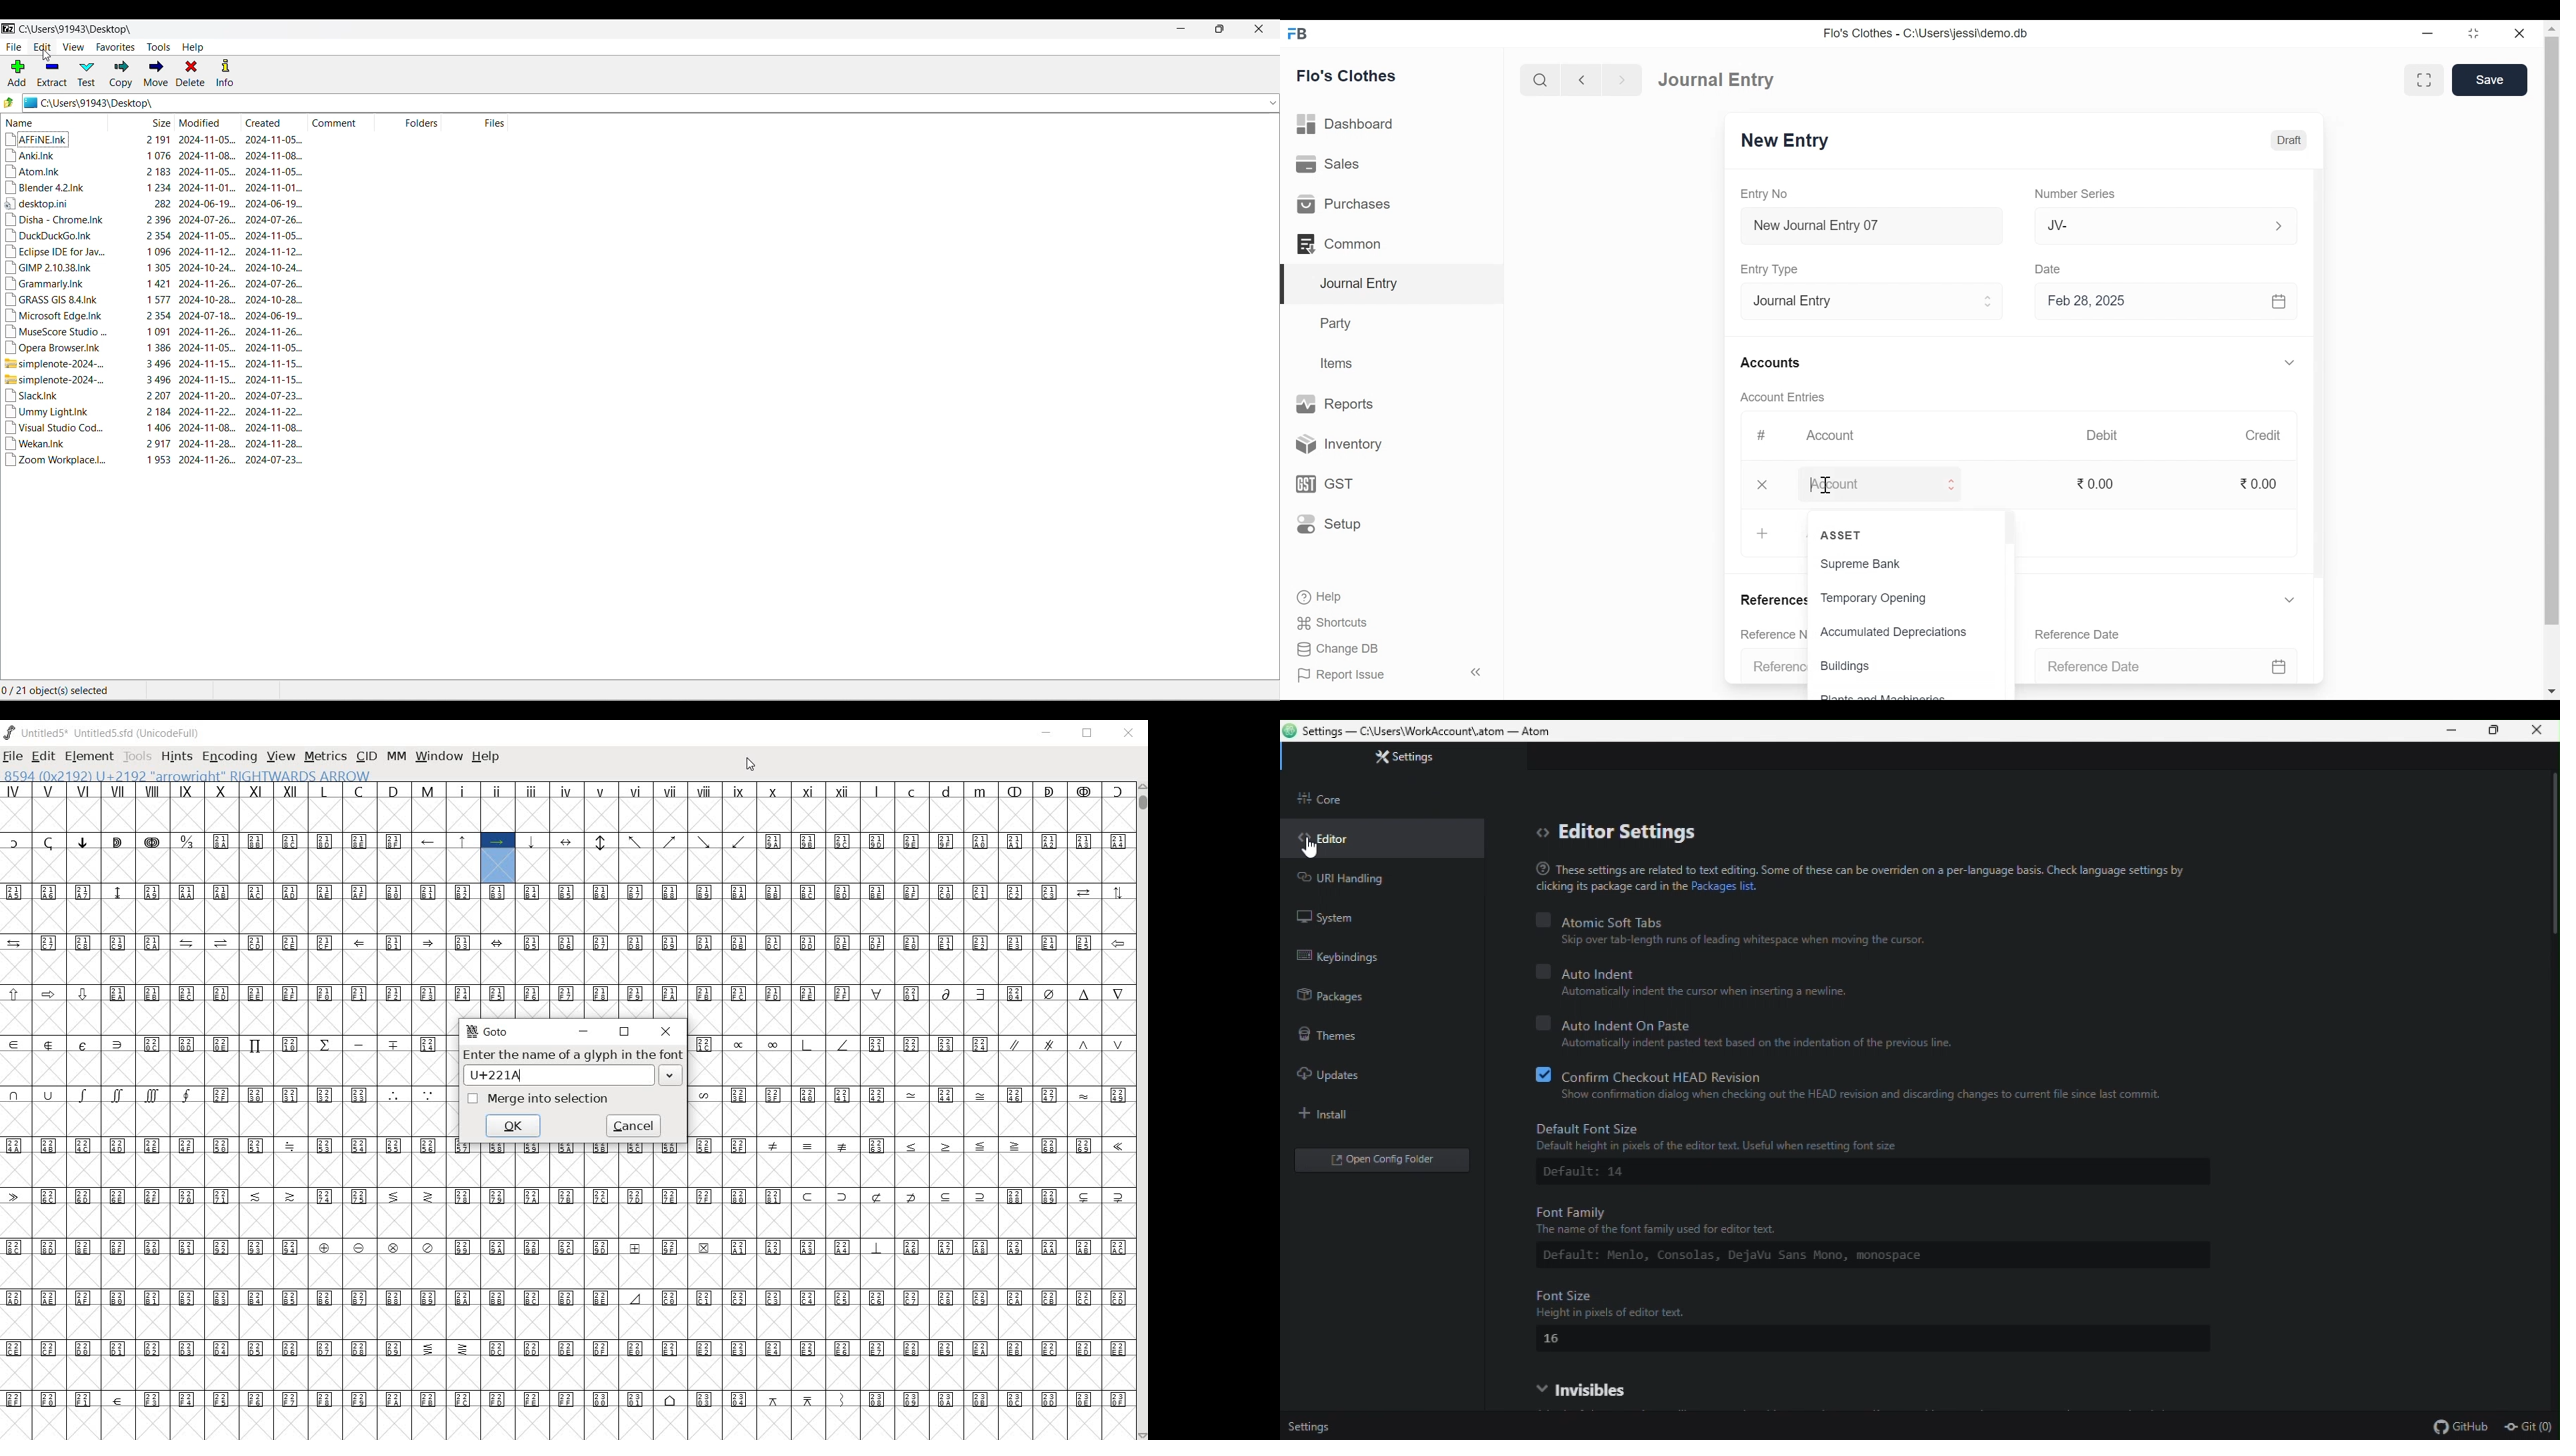 The image size is (2576, 1456). What do you see at coordinates (51, 123) in the screenshot?
I see `Name column` at bounding box center [51, 123].